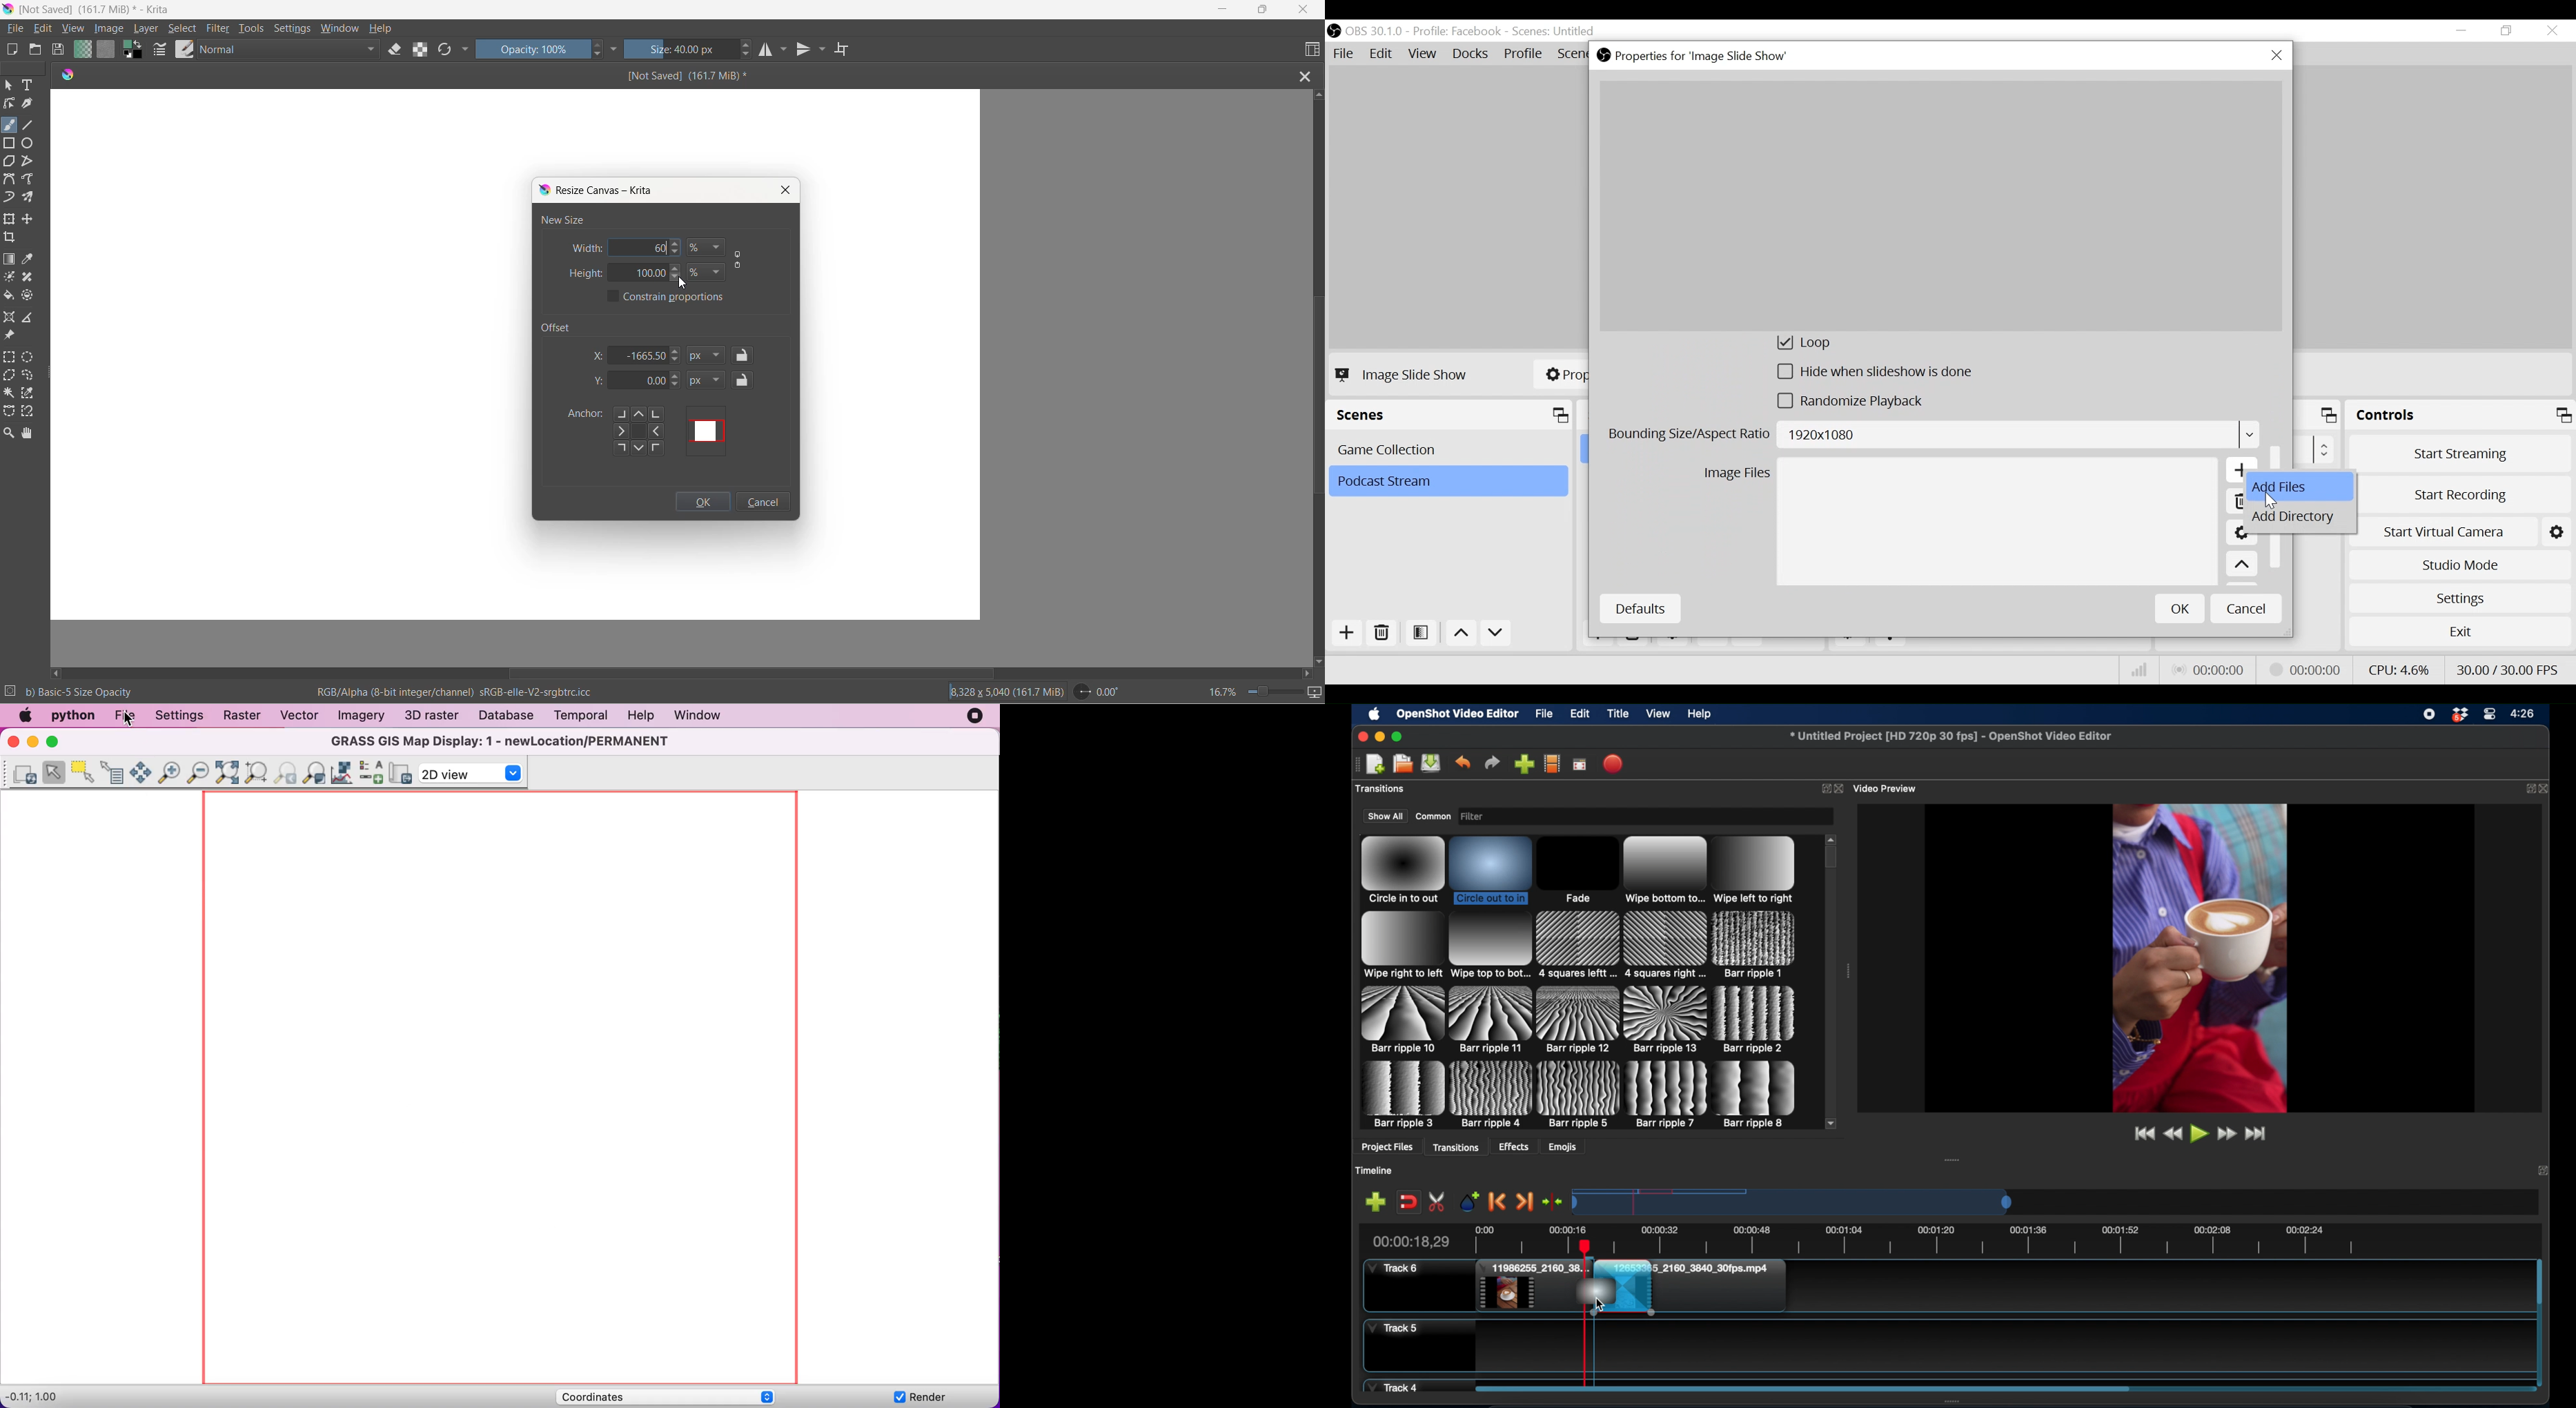 The height and width of the screenshot is (1428, 2576). I want to click on OBS Desktop Icon, so click(1334, 31).